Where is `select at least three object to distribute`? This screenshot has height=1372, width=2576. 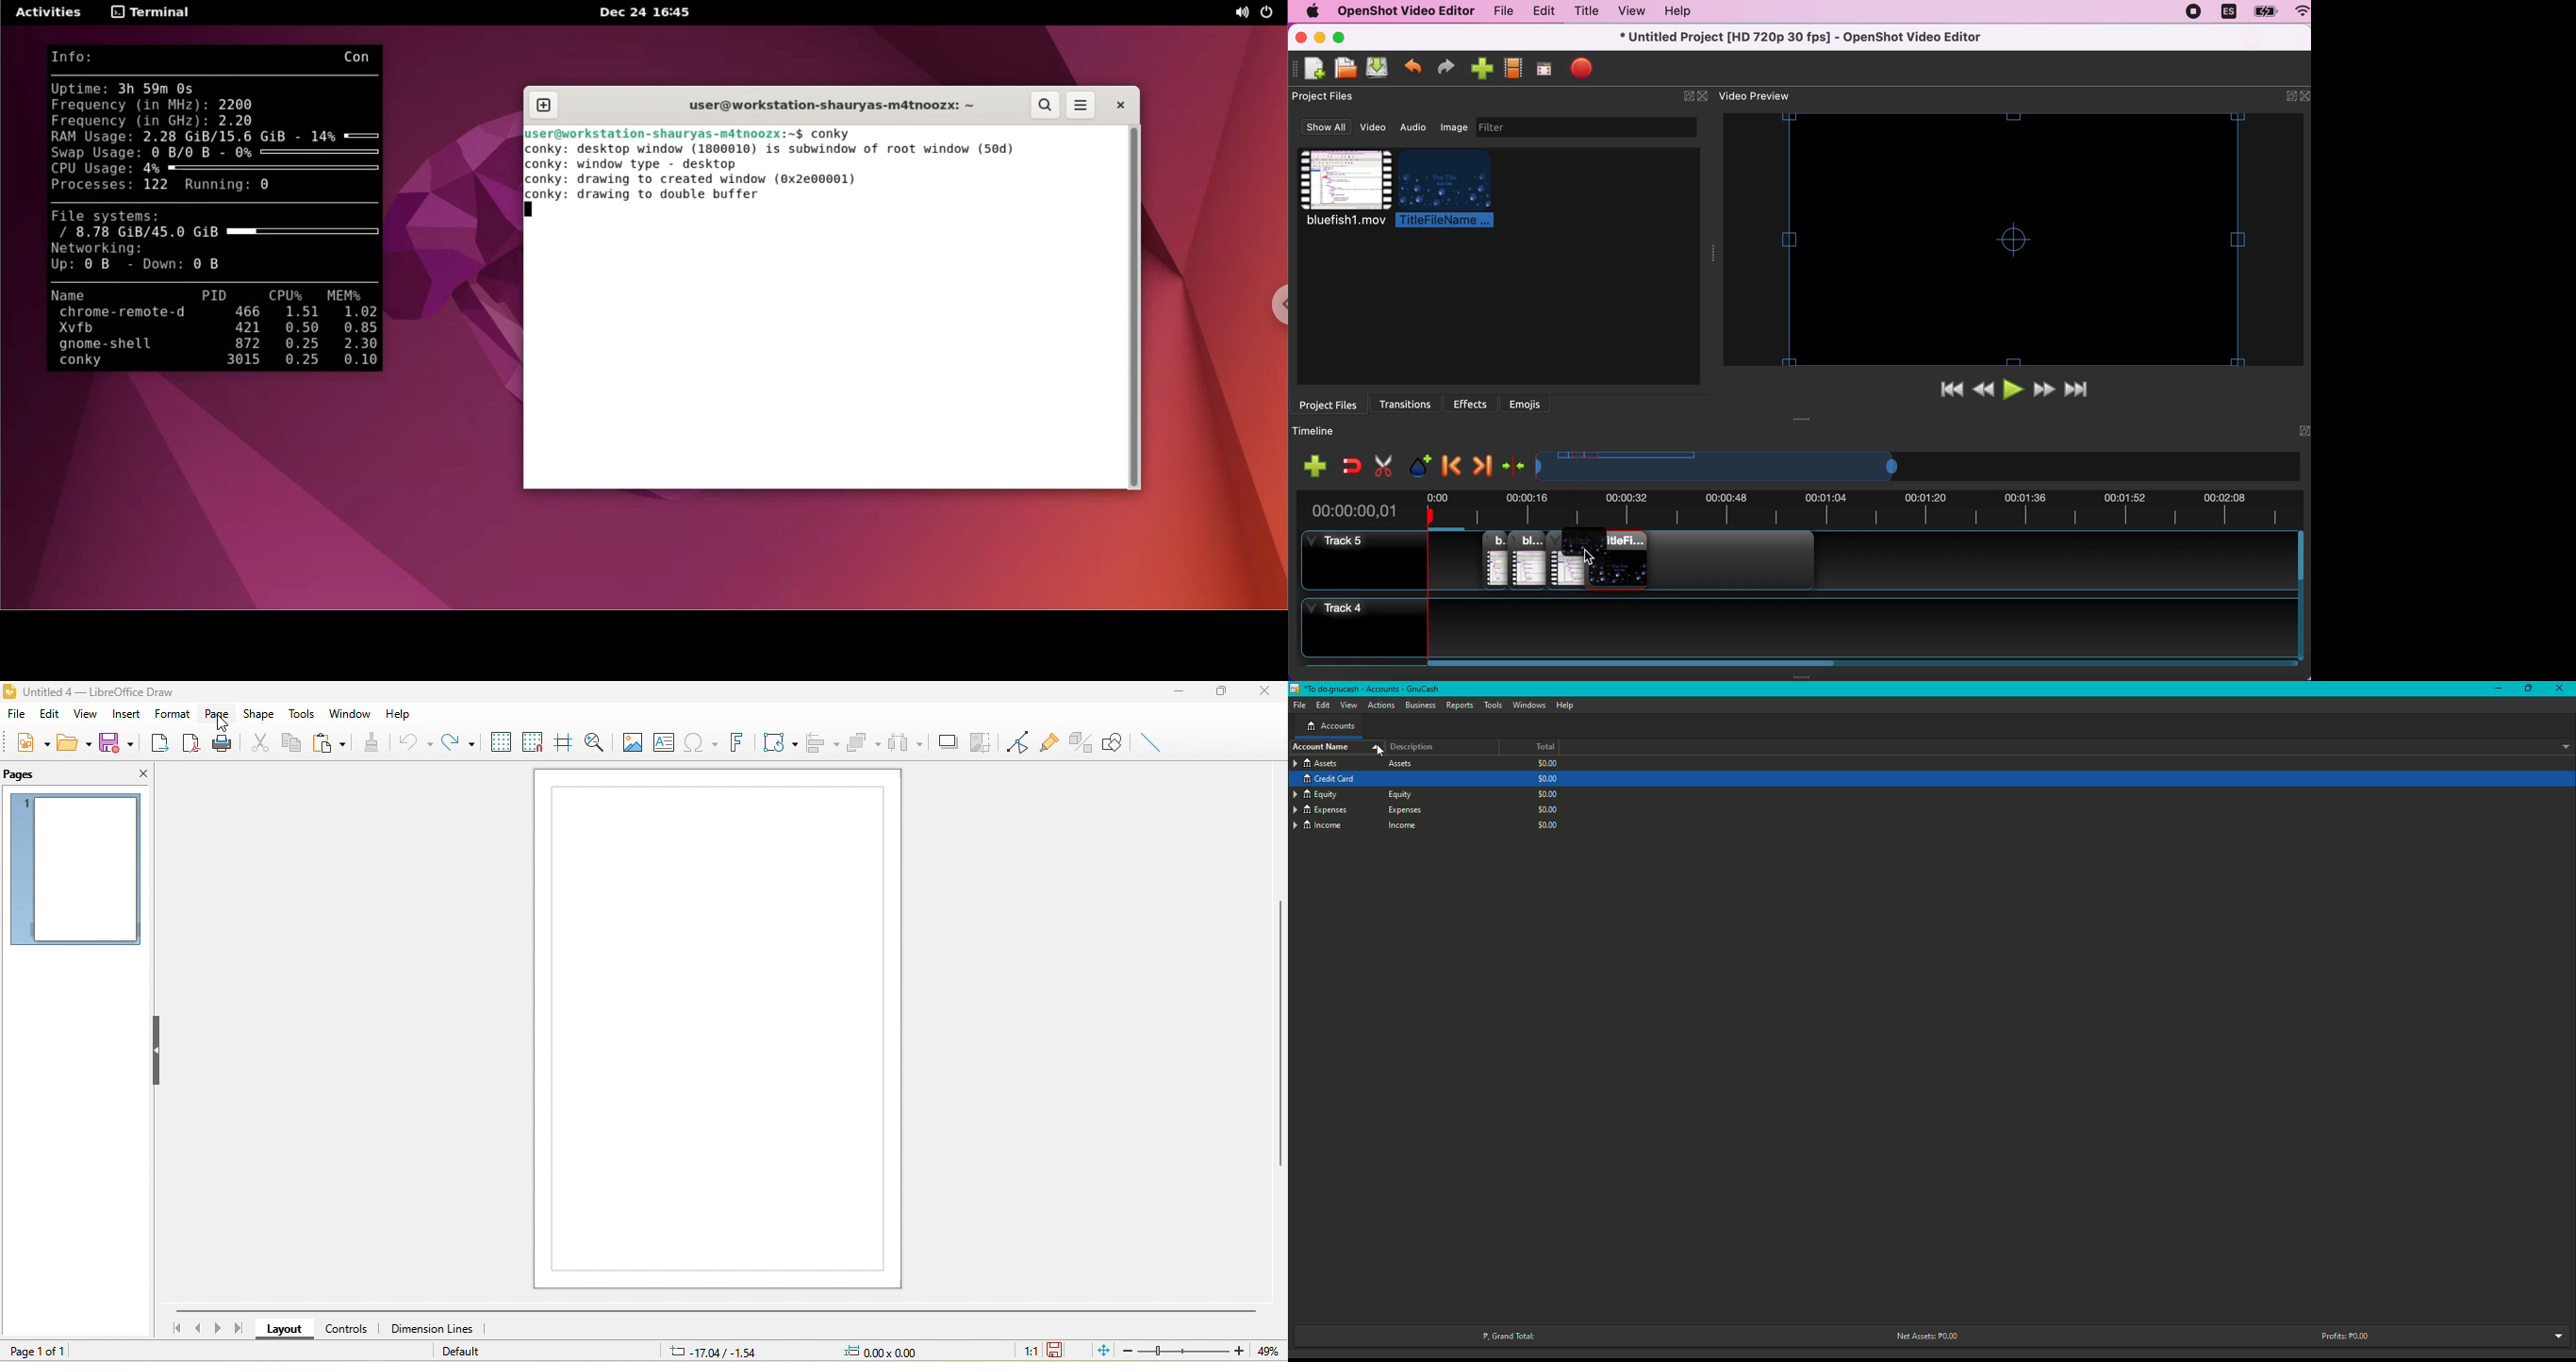
select at least three object to distribute is located at coordinates (908, 743).